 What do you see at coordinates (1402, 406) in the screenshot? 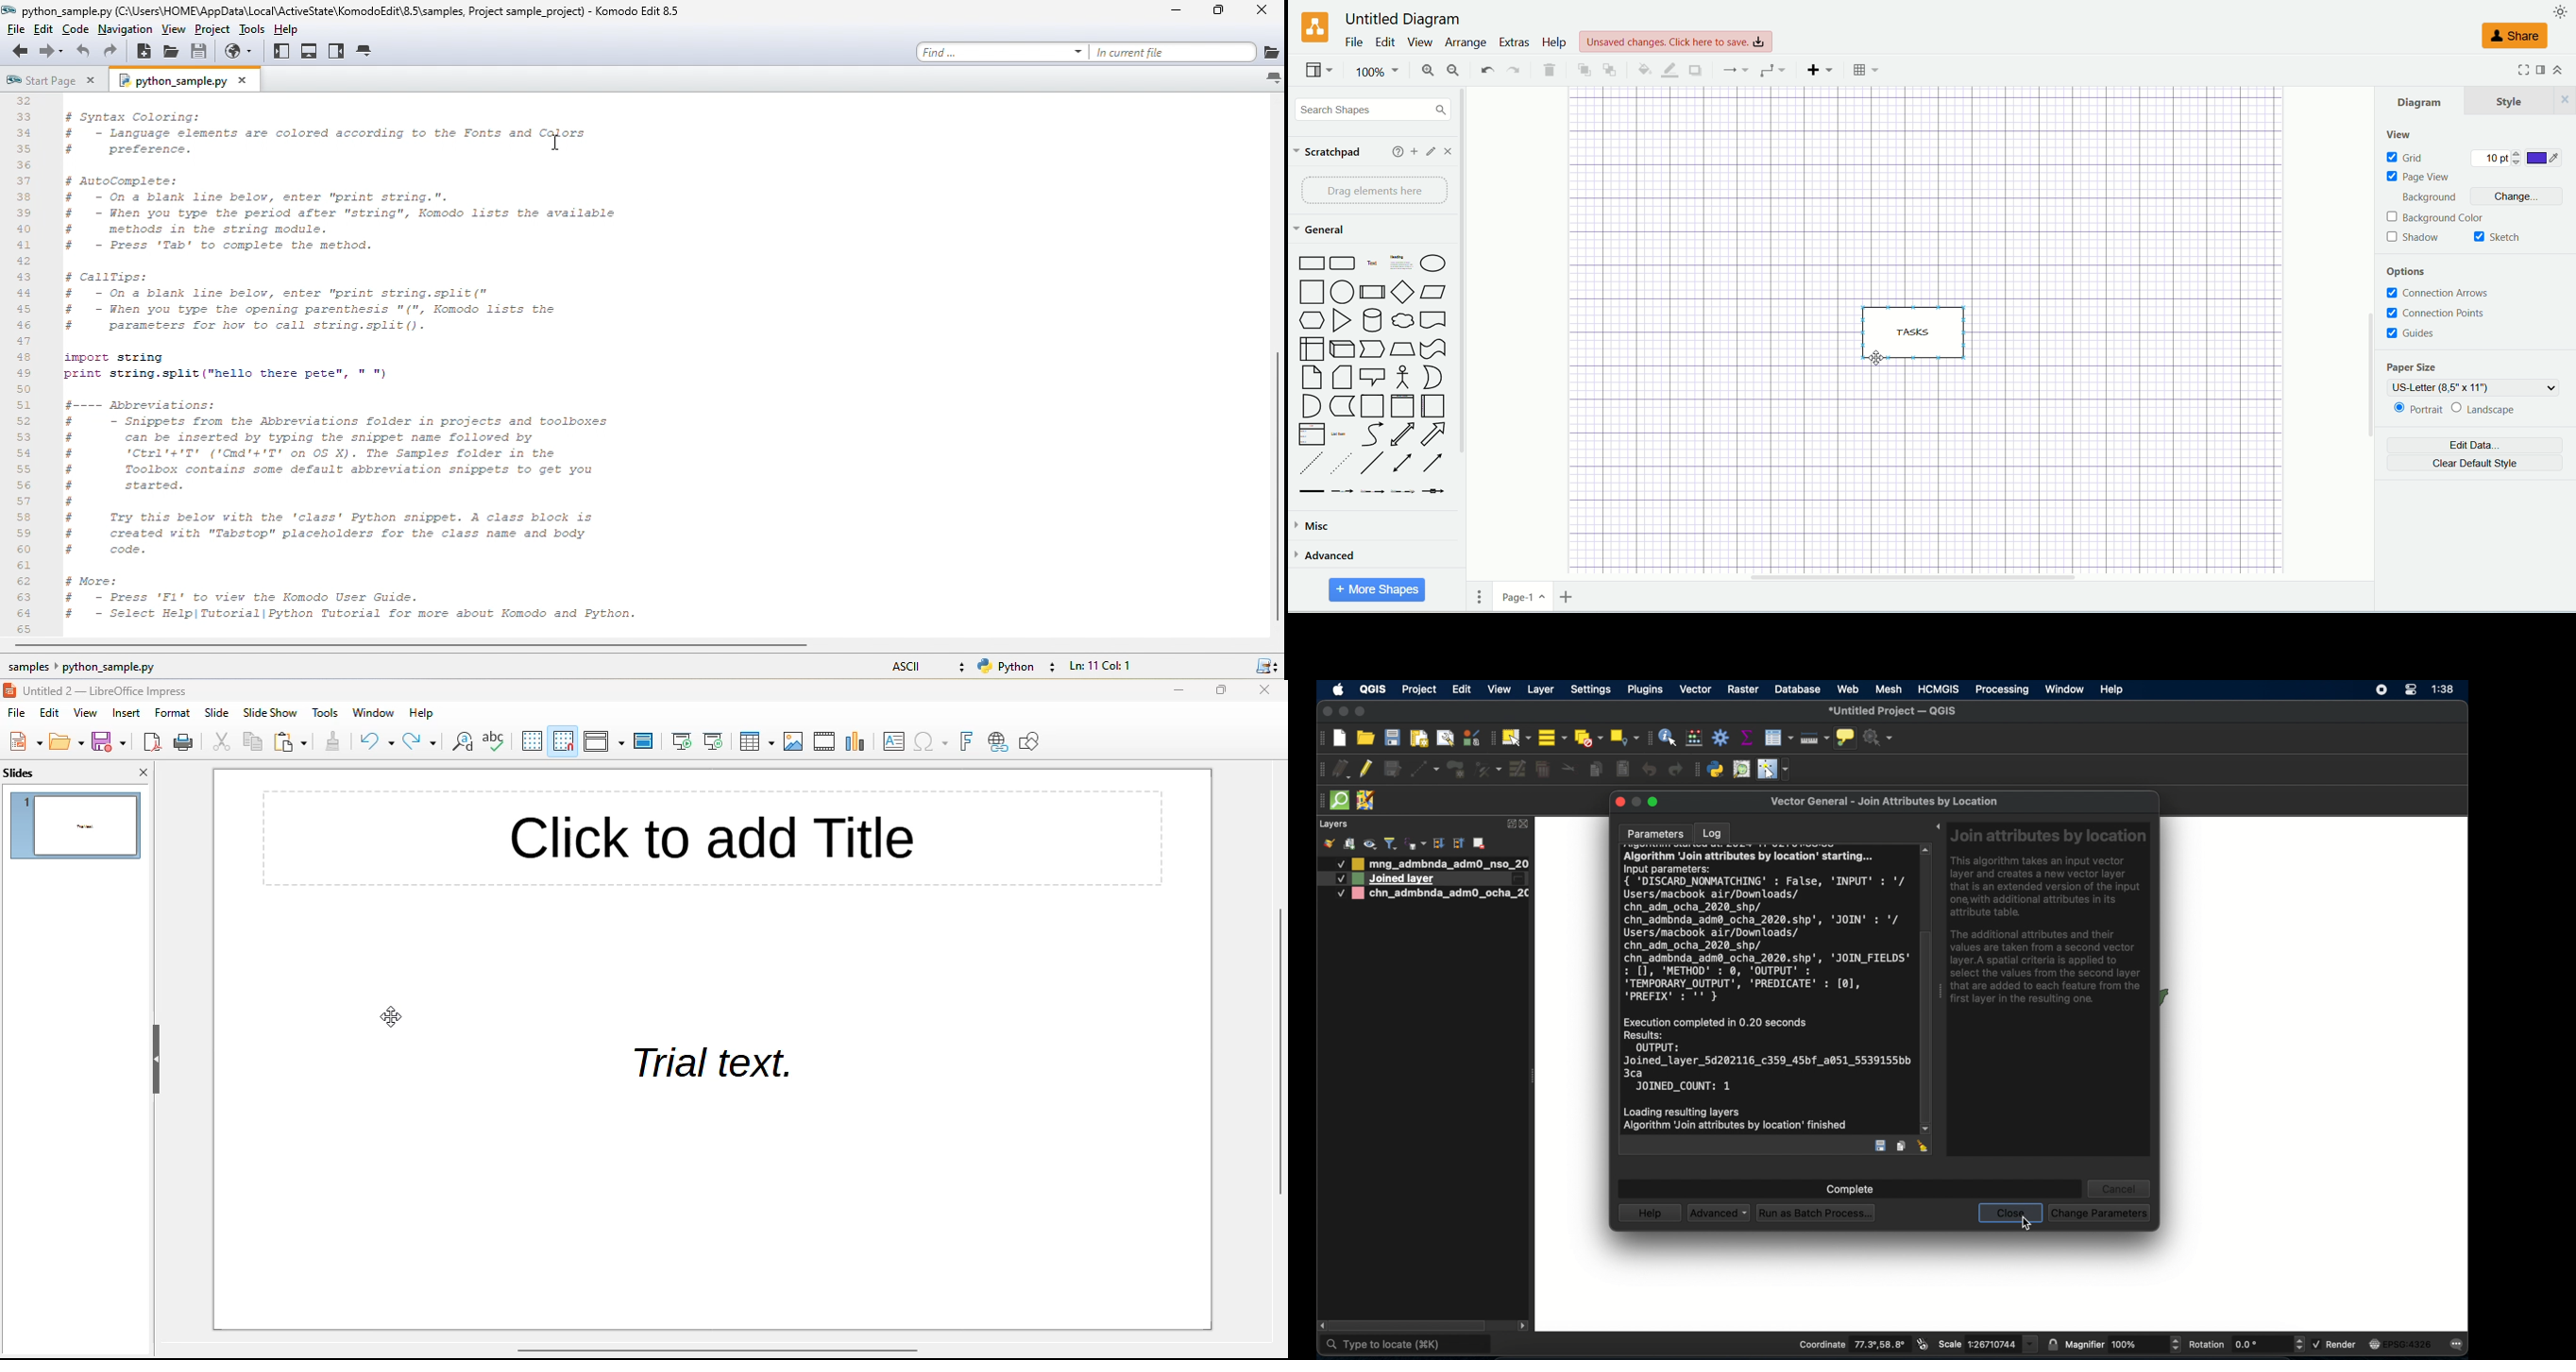
I see `Vertical Container` at bounding box center [1402, 406].